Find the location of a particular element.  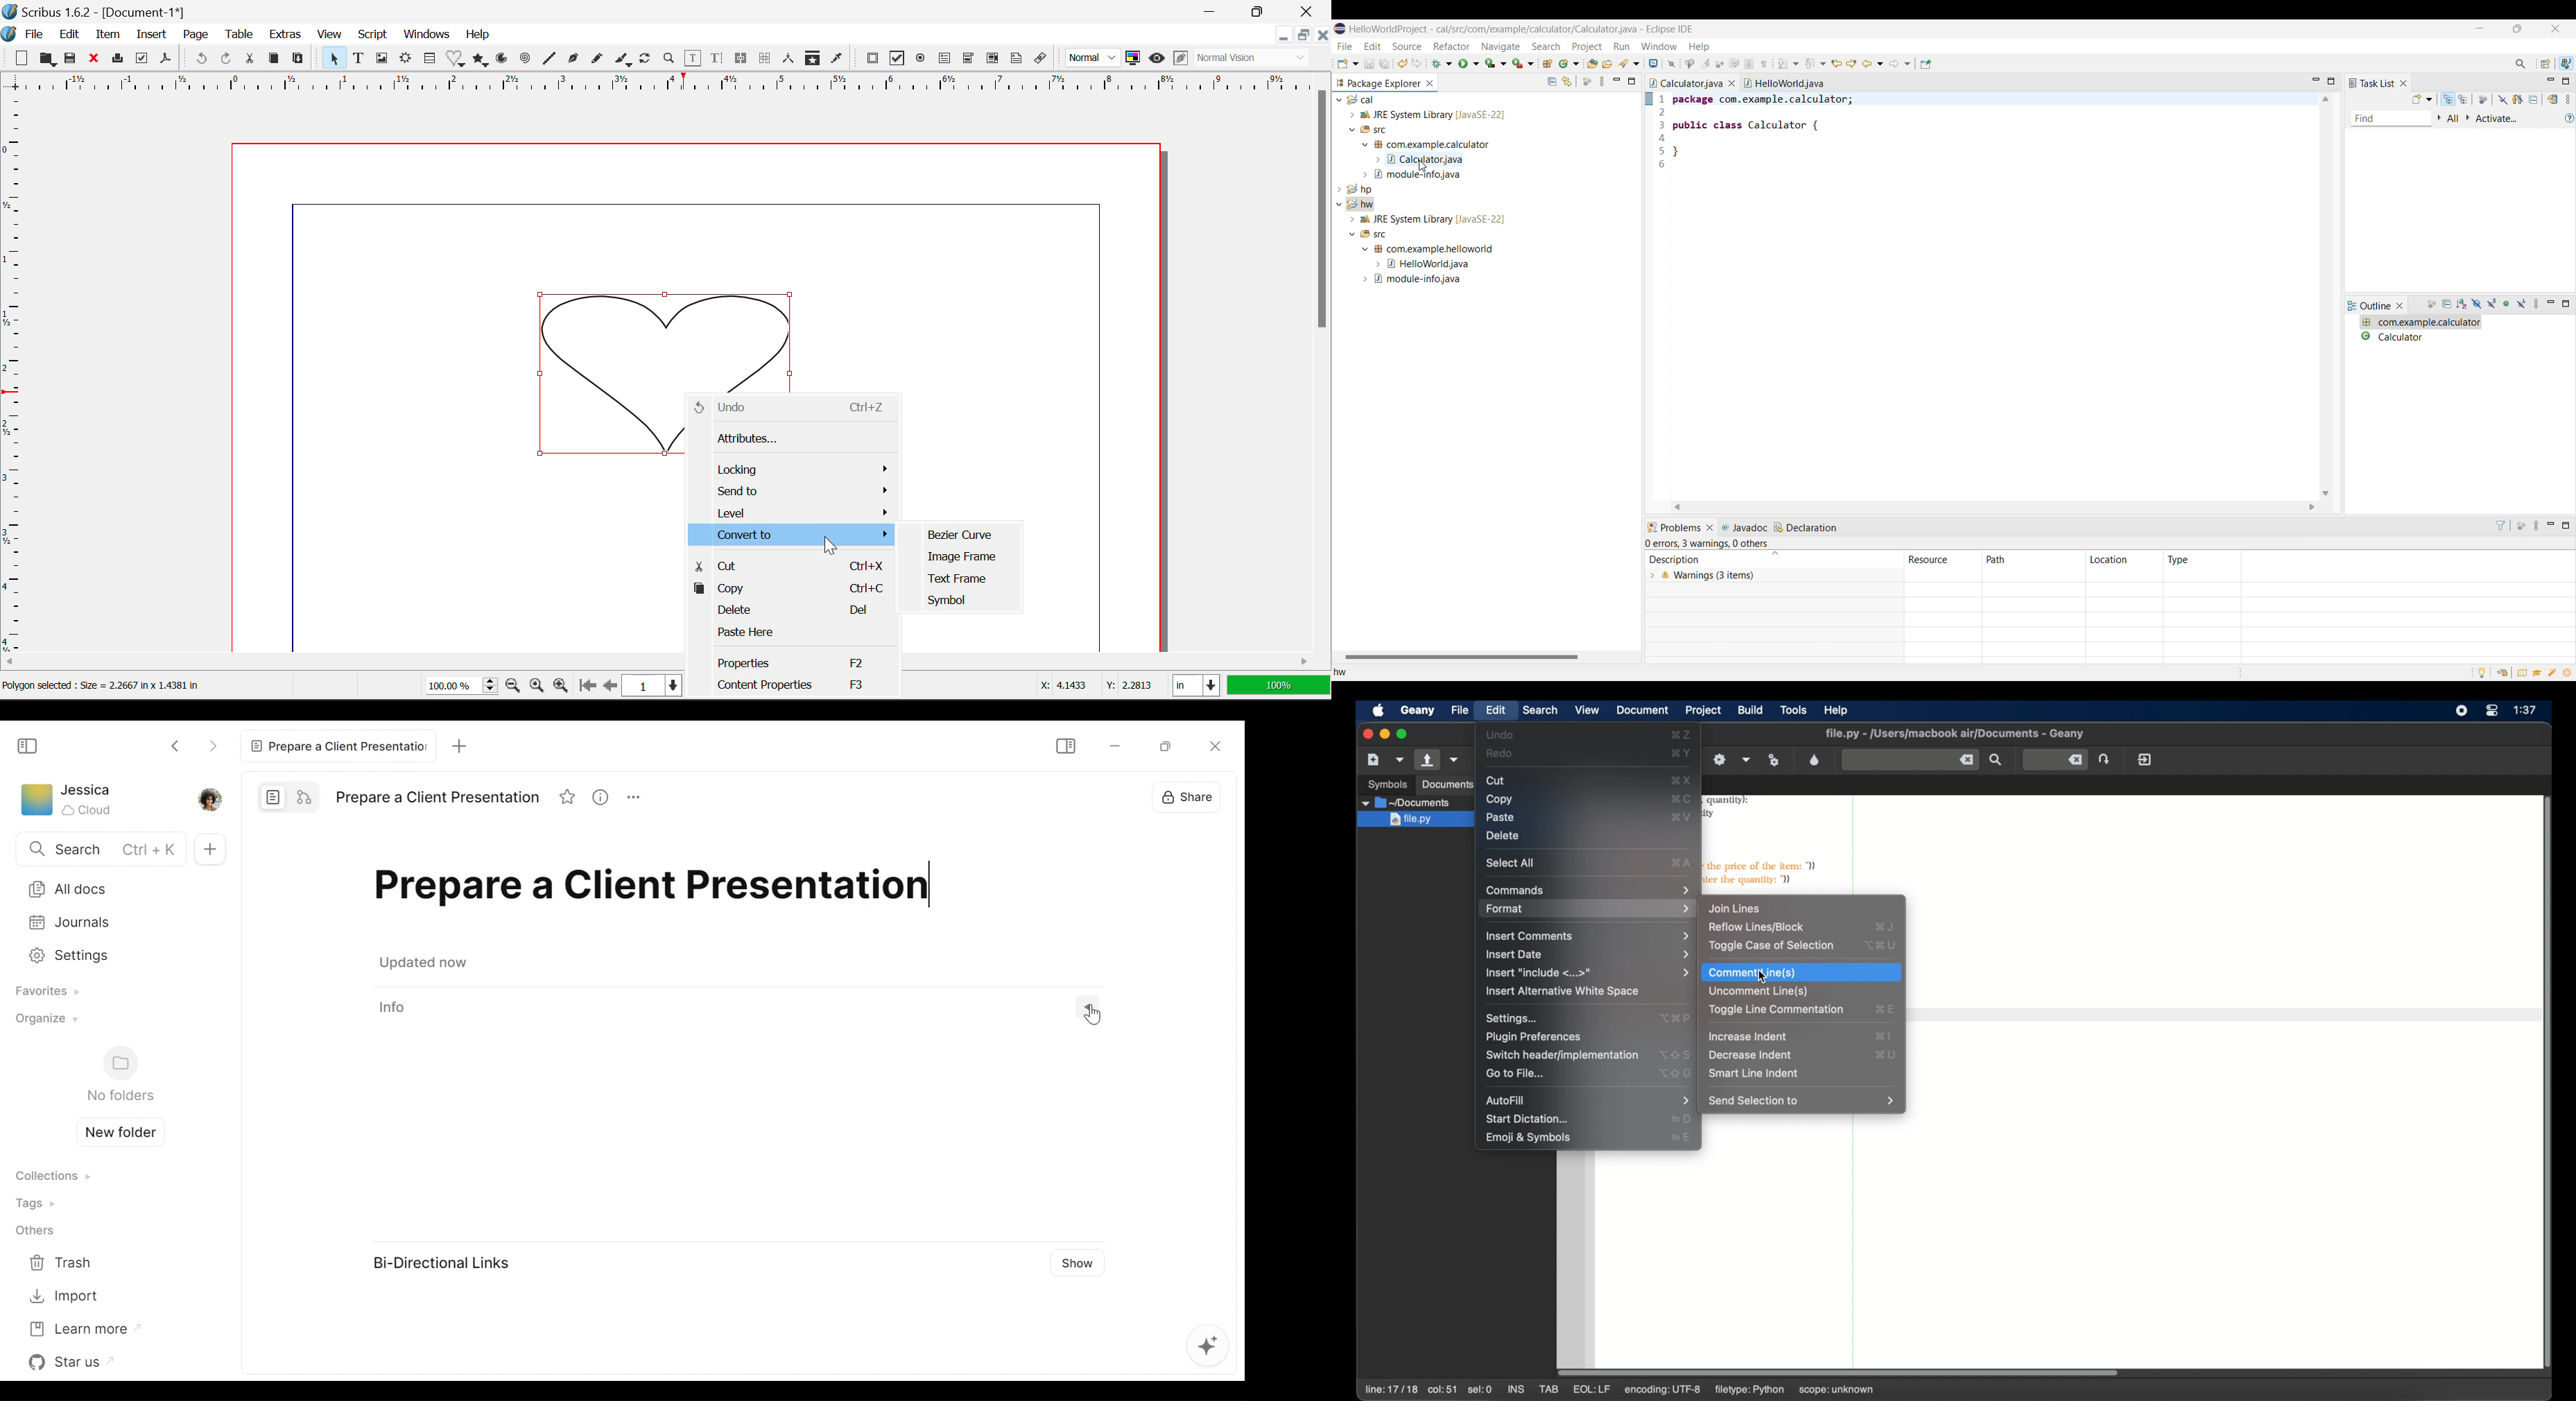

Toggle color management system is located at coordinates (1133, 59).